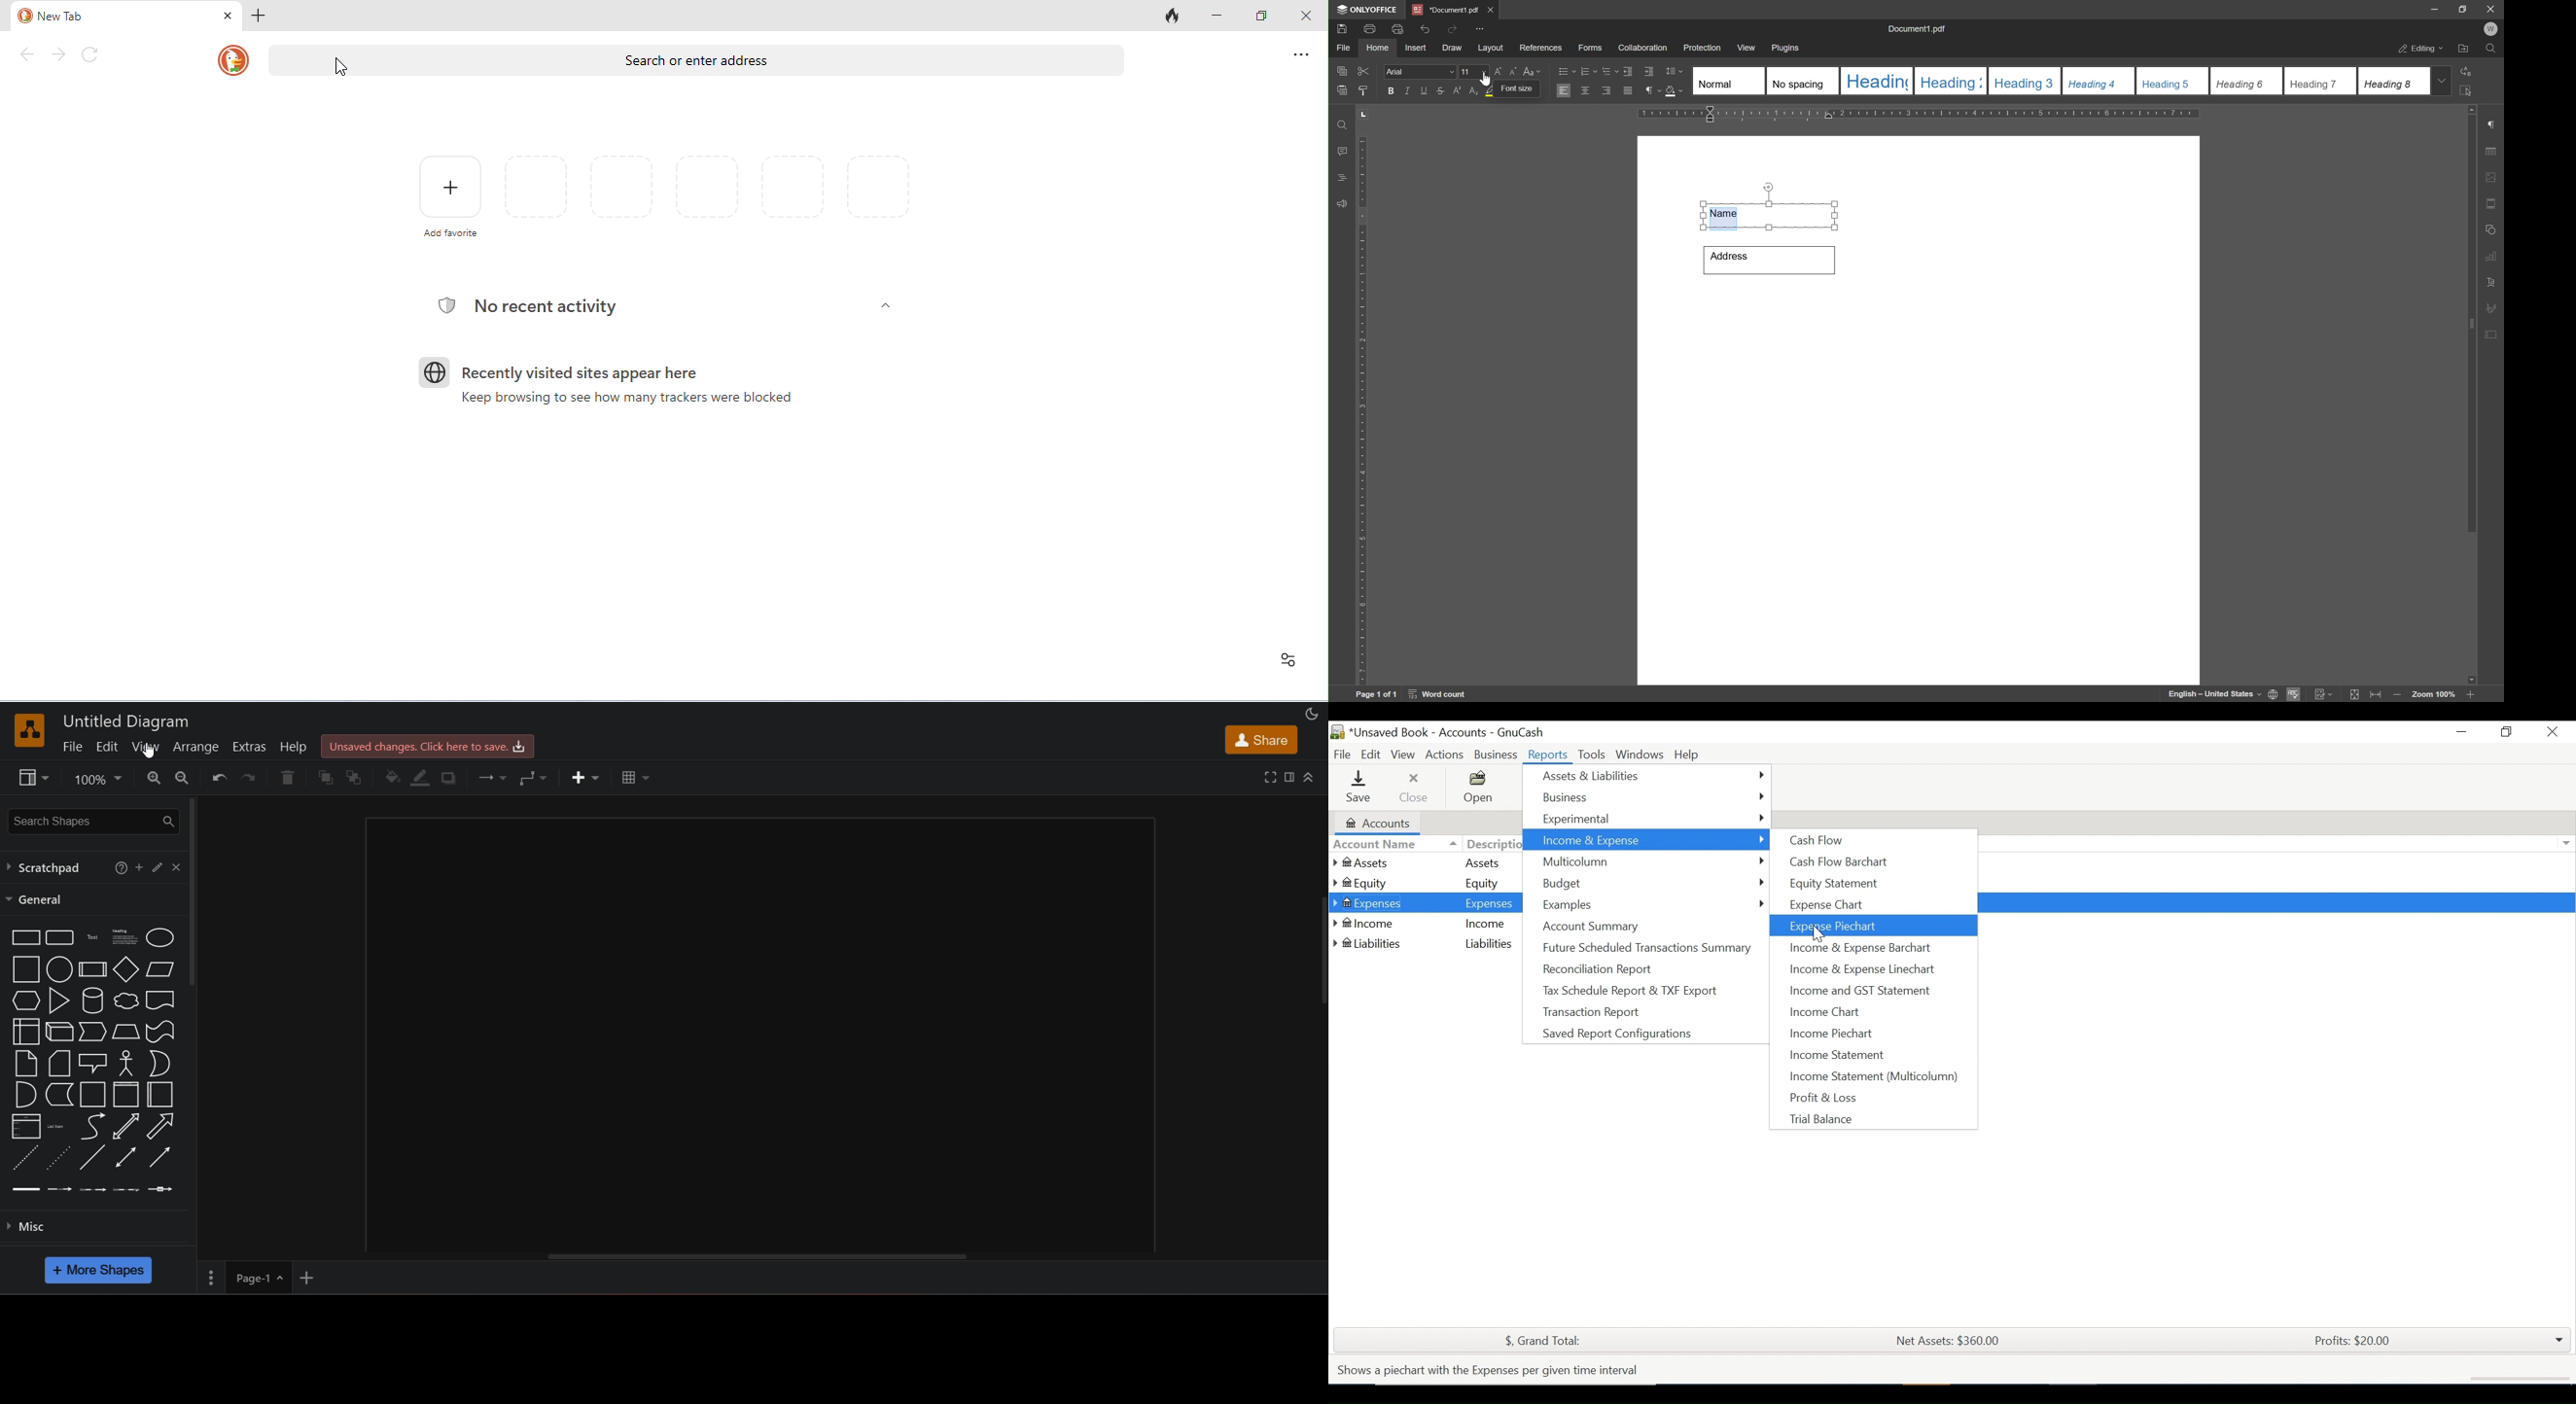 The image size is (2576, 1428). I want to click on Accounts Name, so click(1439, 731).